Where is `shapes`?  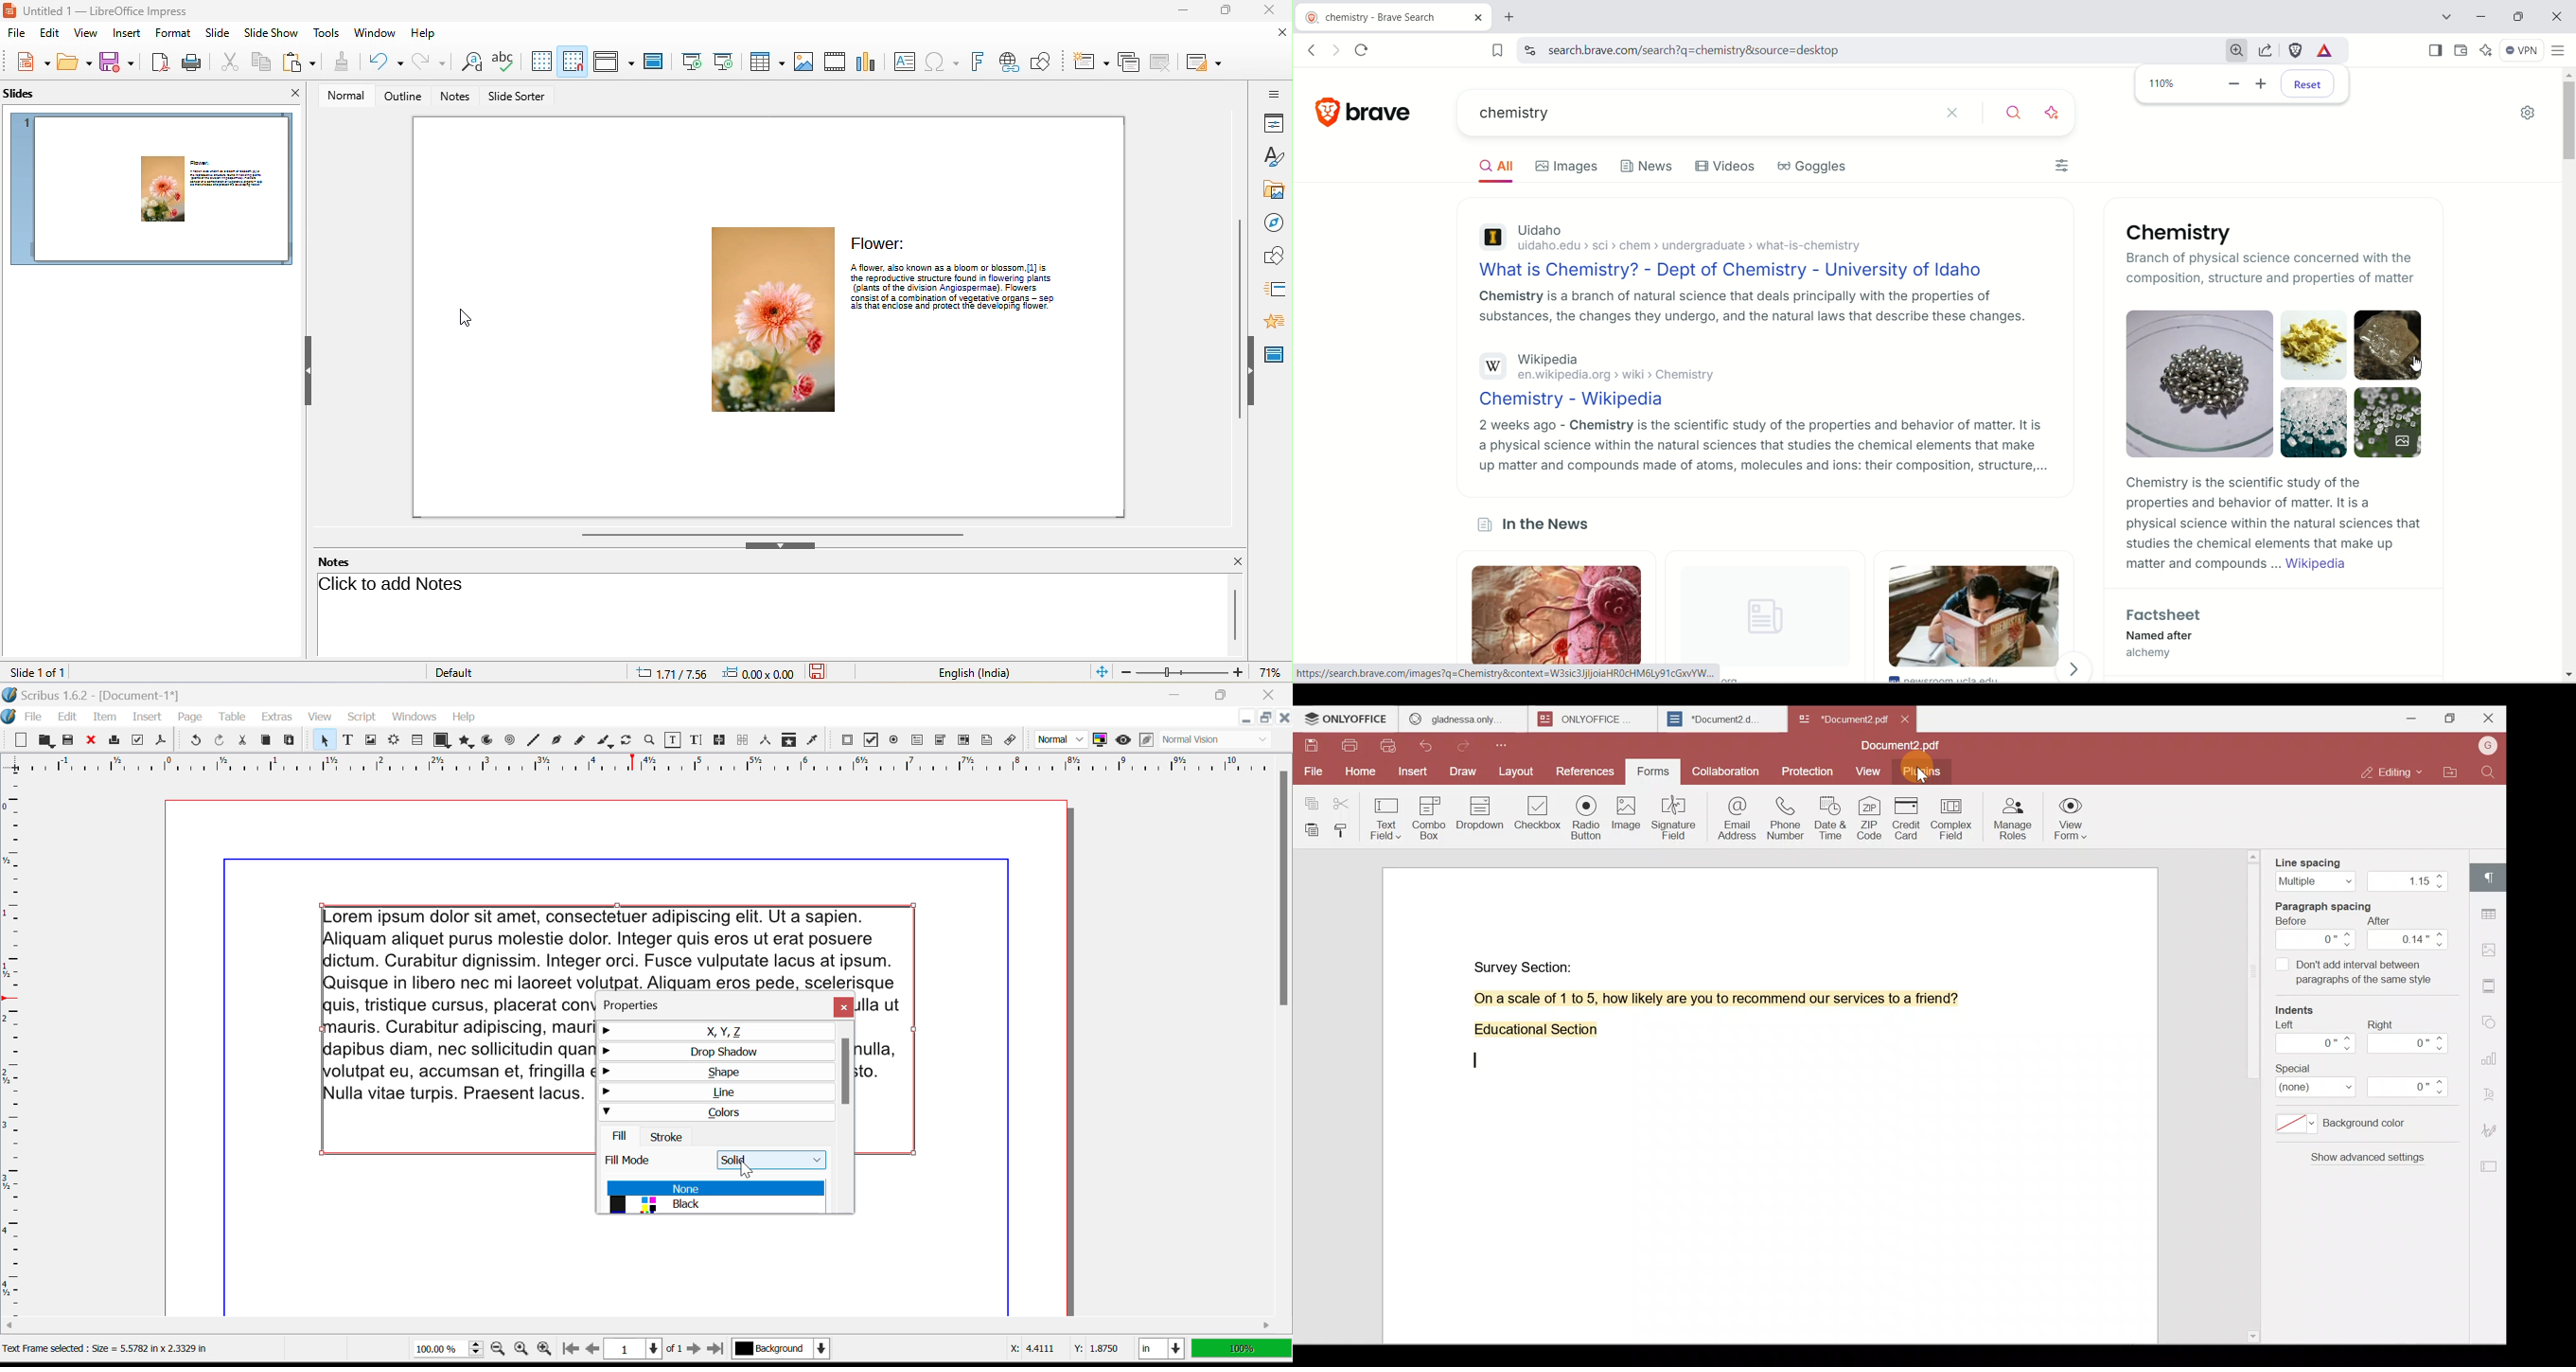 shapes is located at coordinates (1275, 256).